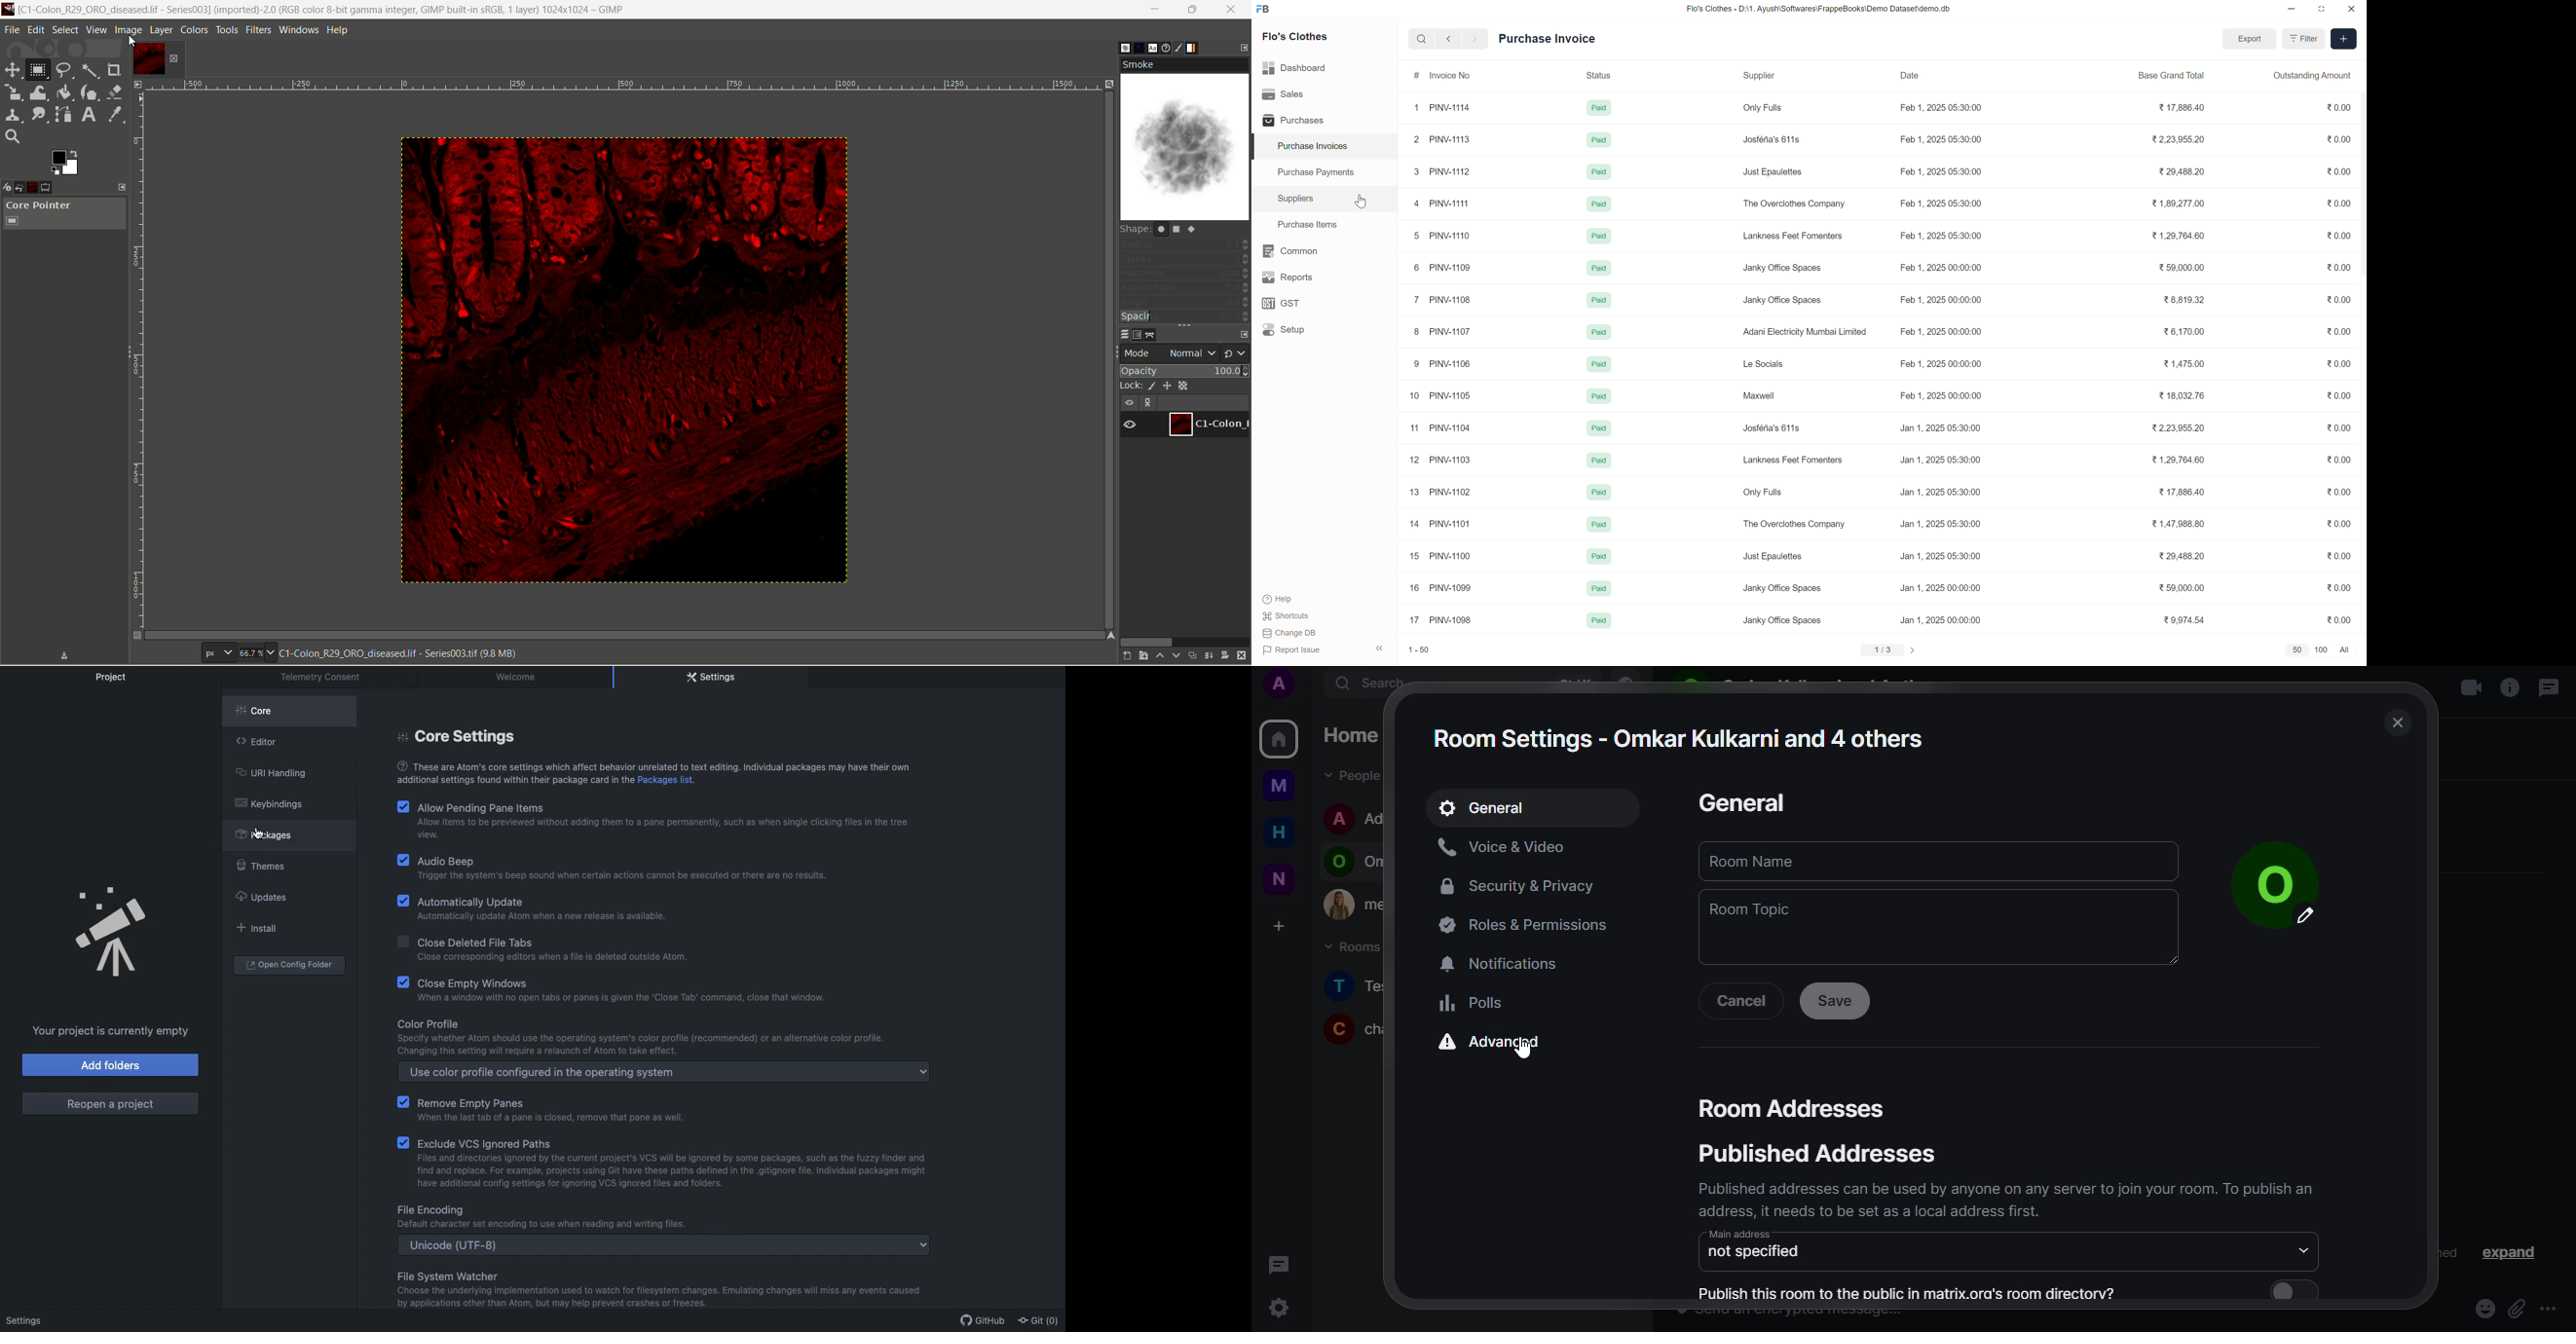  Describe the element at coordinates (1821, 1153) in the screenshot. I see `published addresses` at that location.